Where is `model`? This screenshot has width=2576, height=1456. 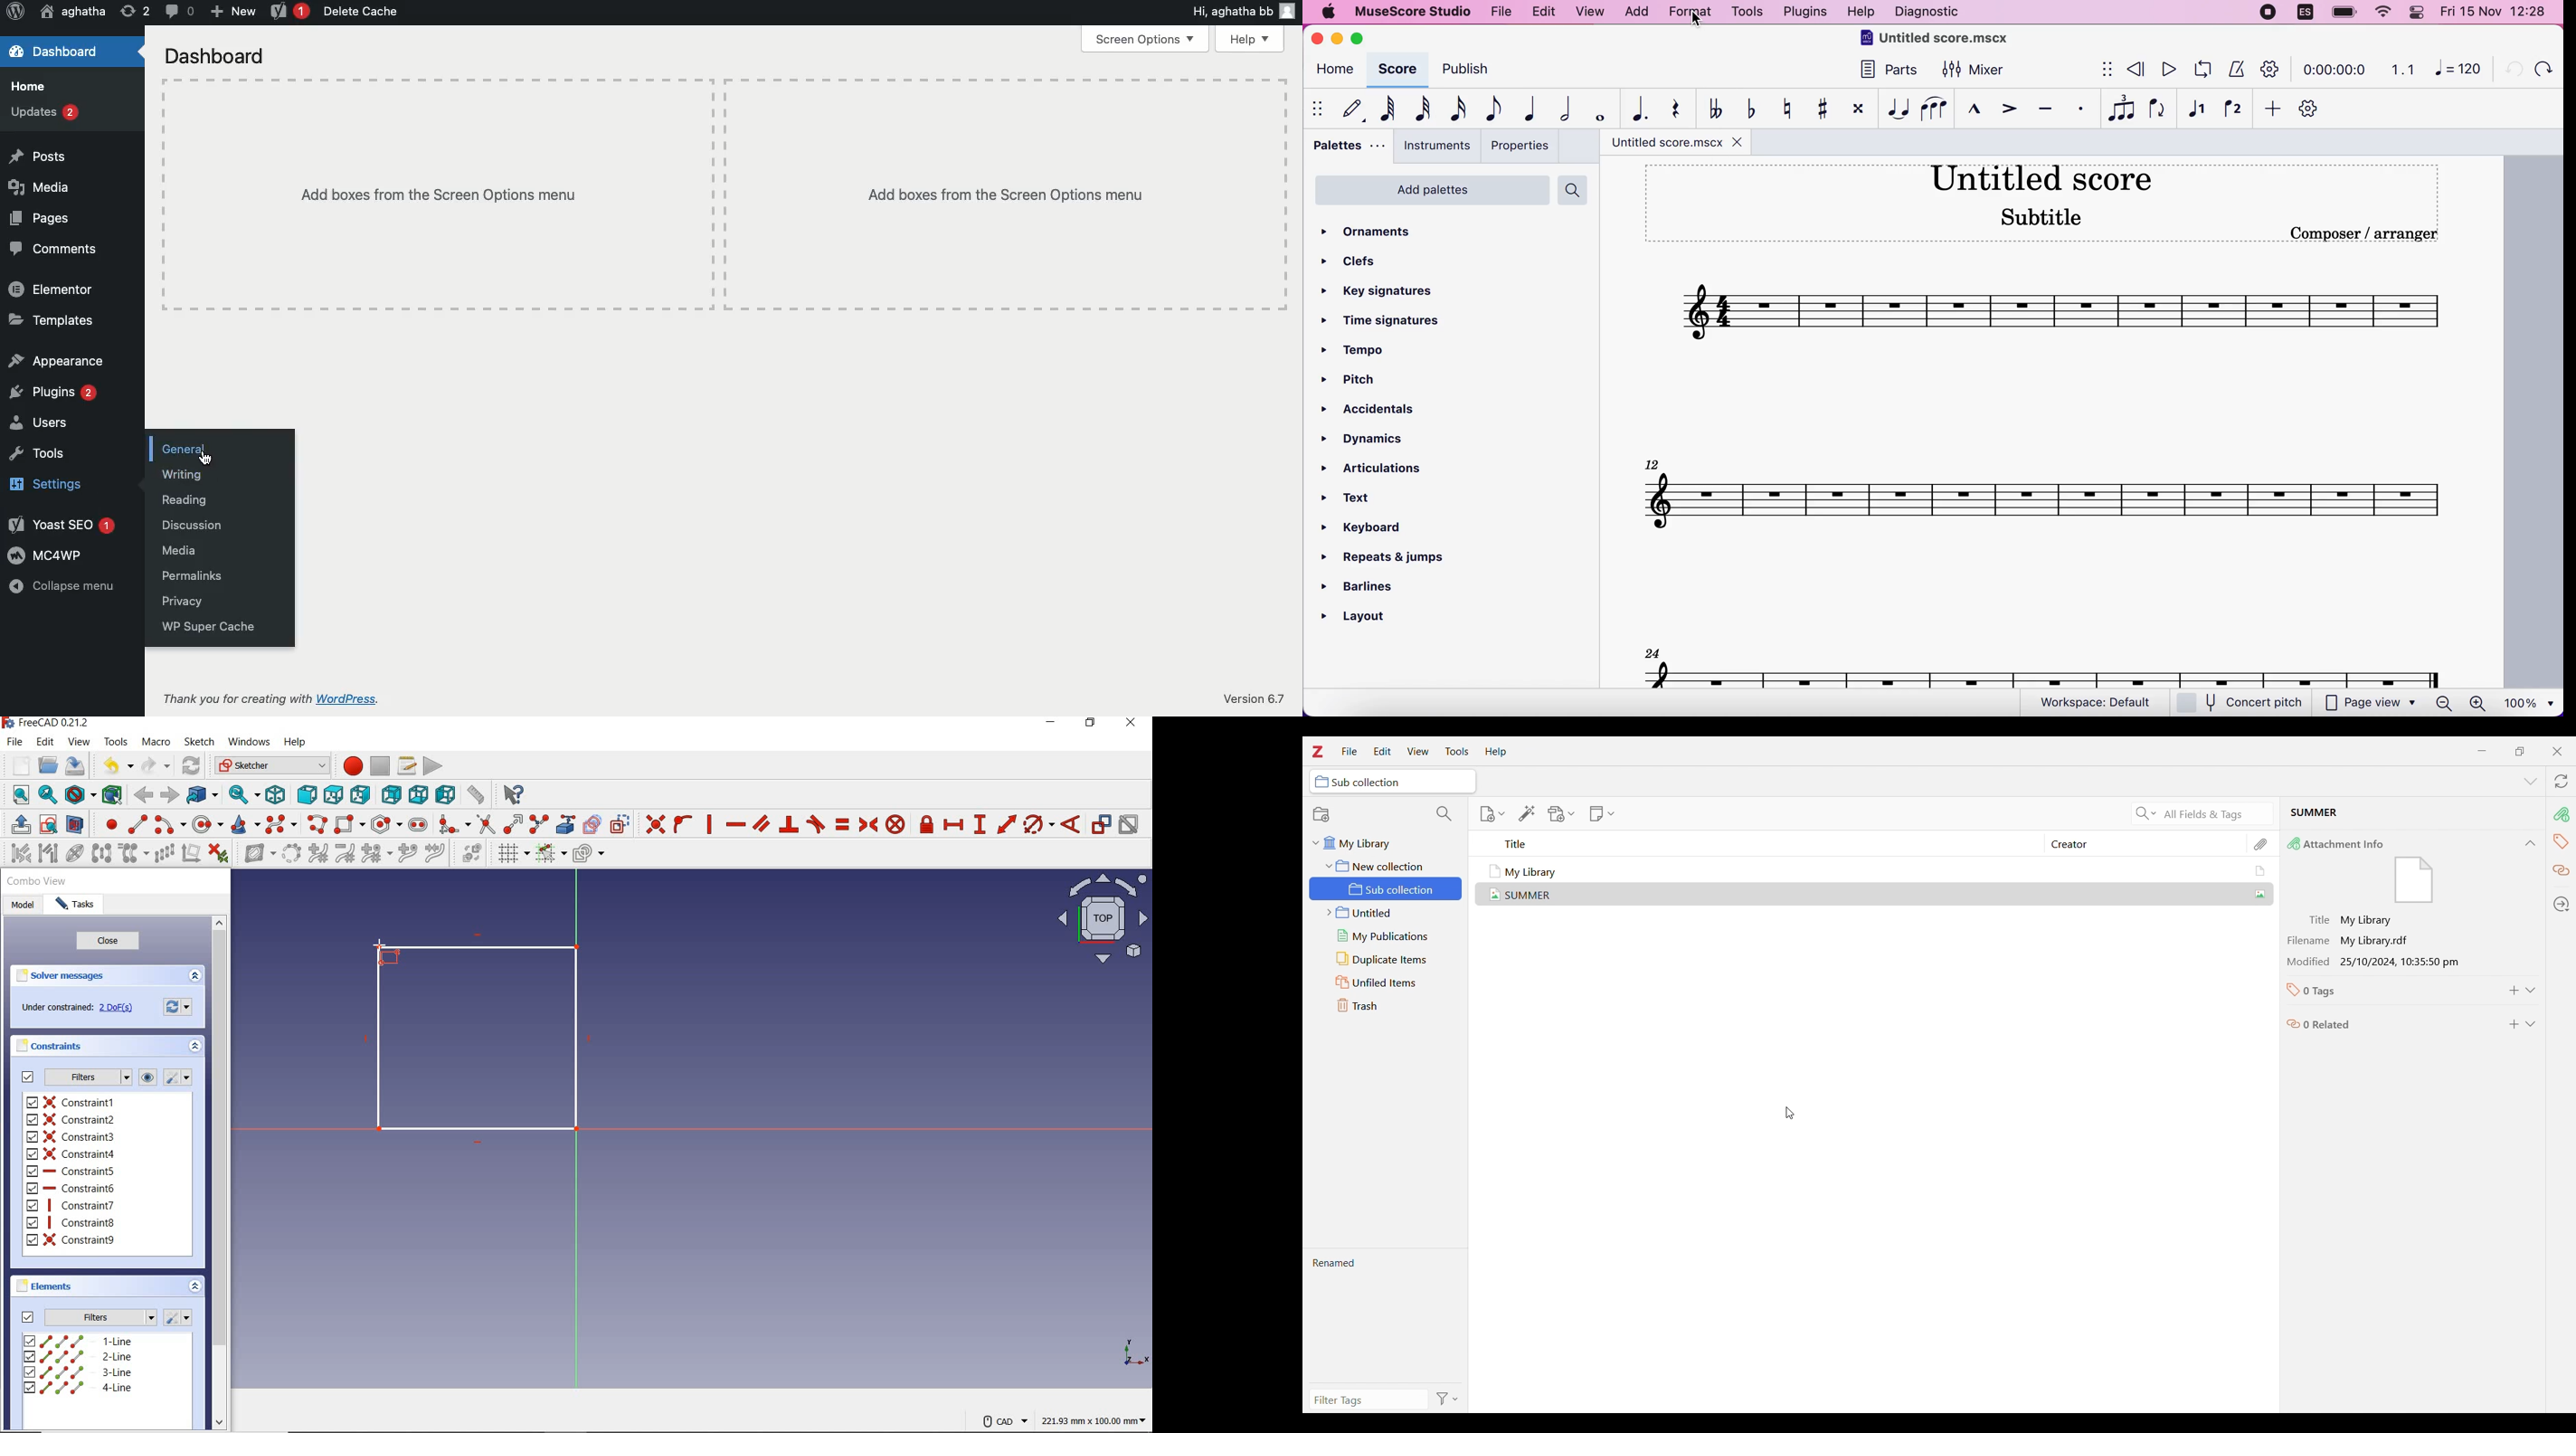 model is located at coordinates (22, 906).